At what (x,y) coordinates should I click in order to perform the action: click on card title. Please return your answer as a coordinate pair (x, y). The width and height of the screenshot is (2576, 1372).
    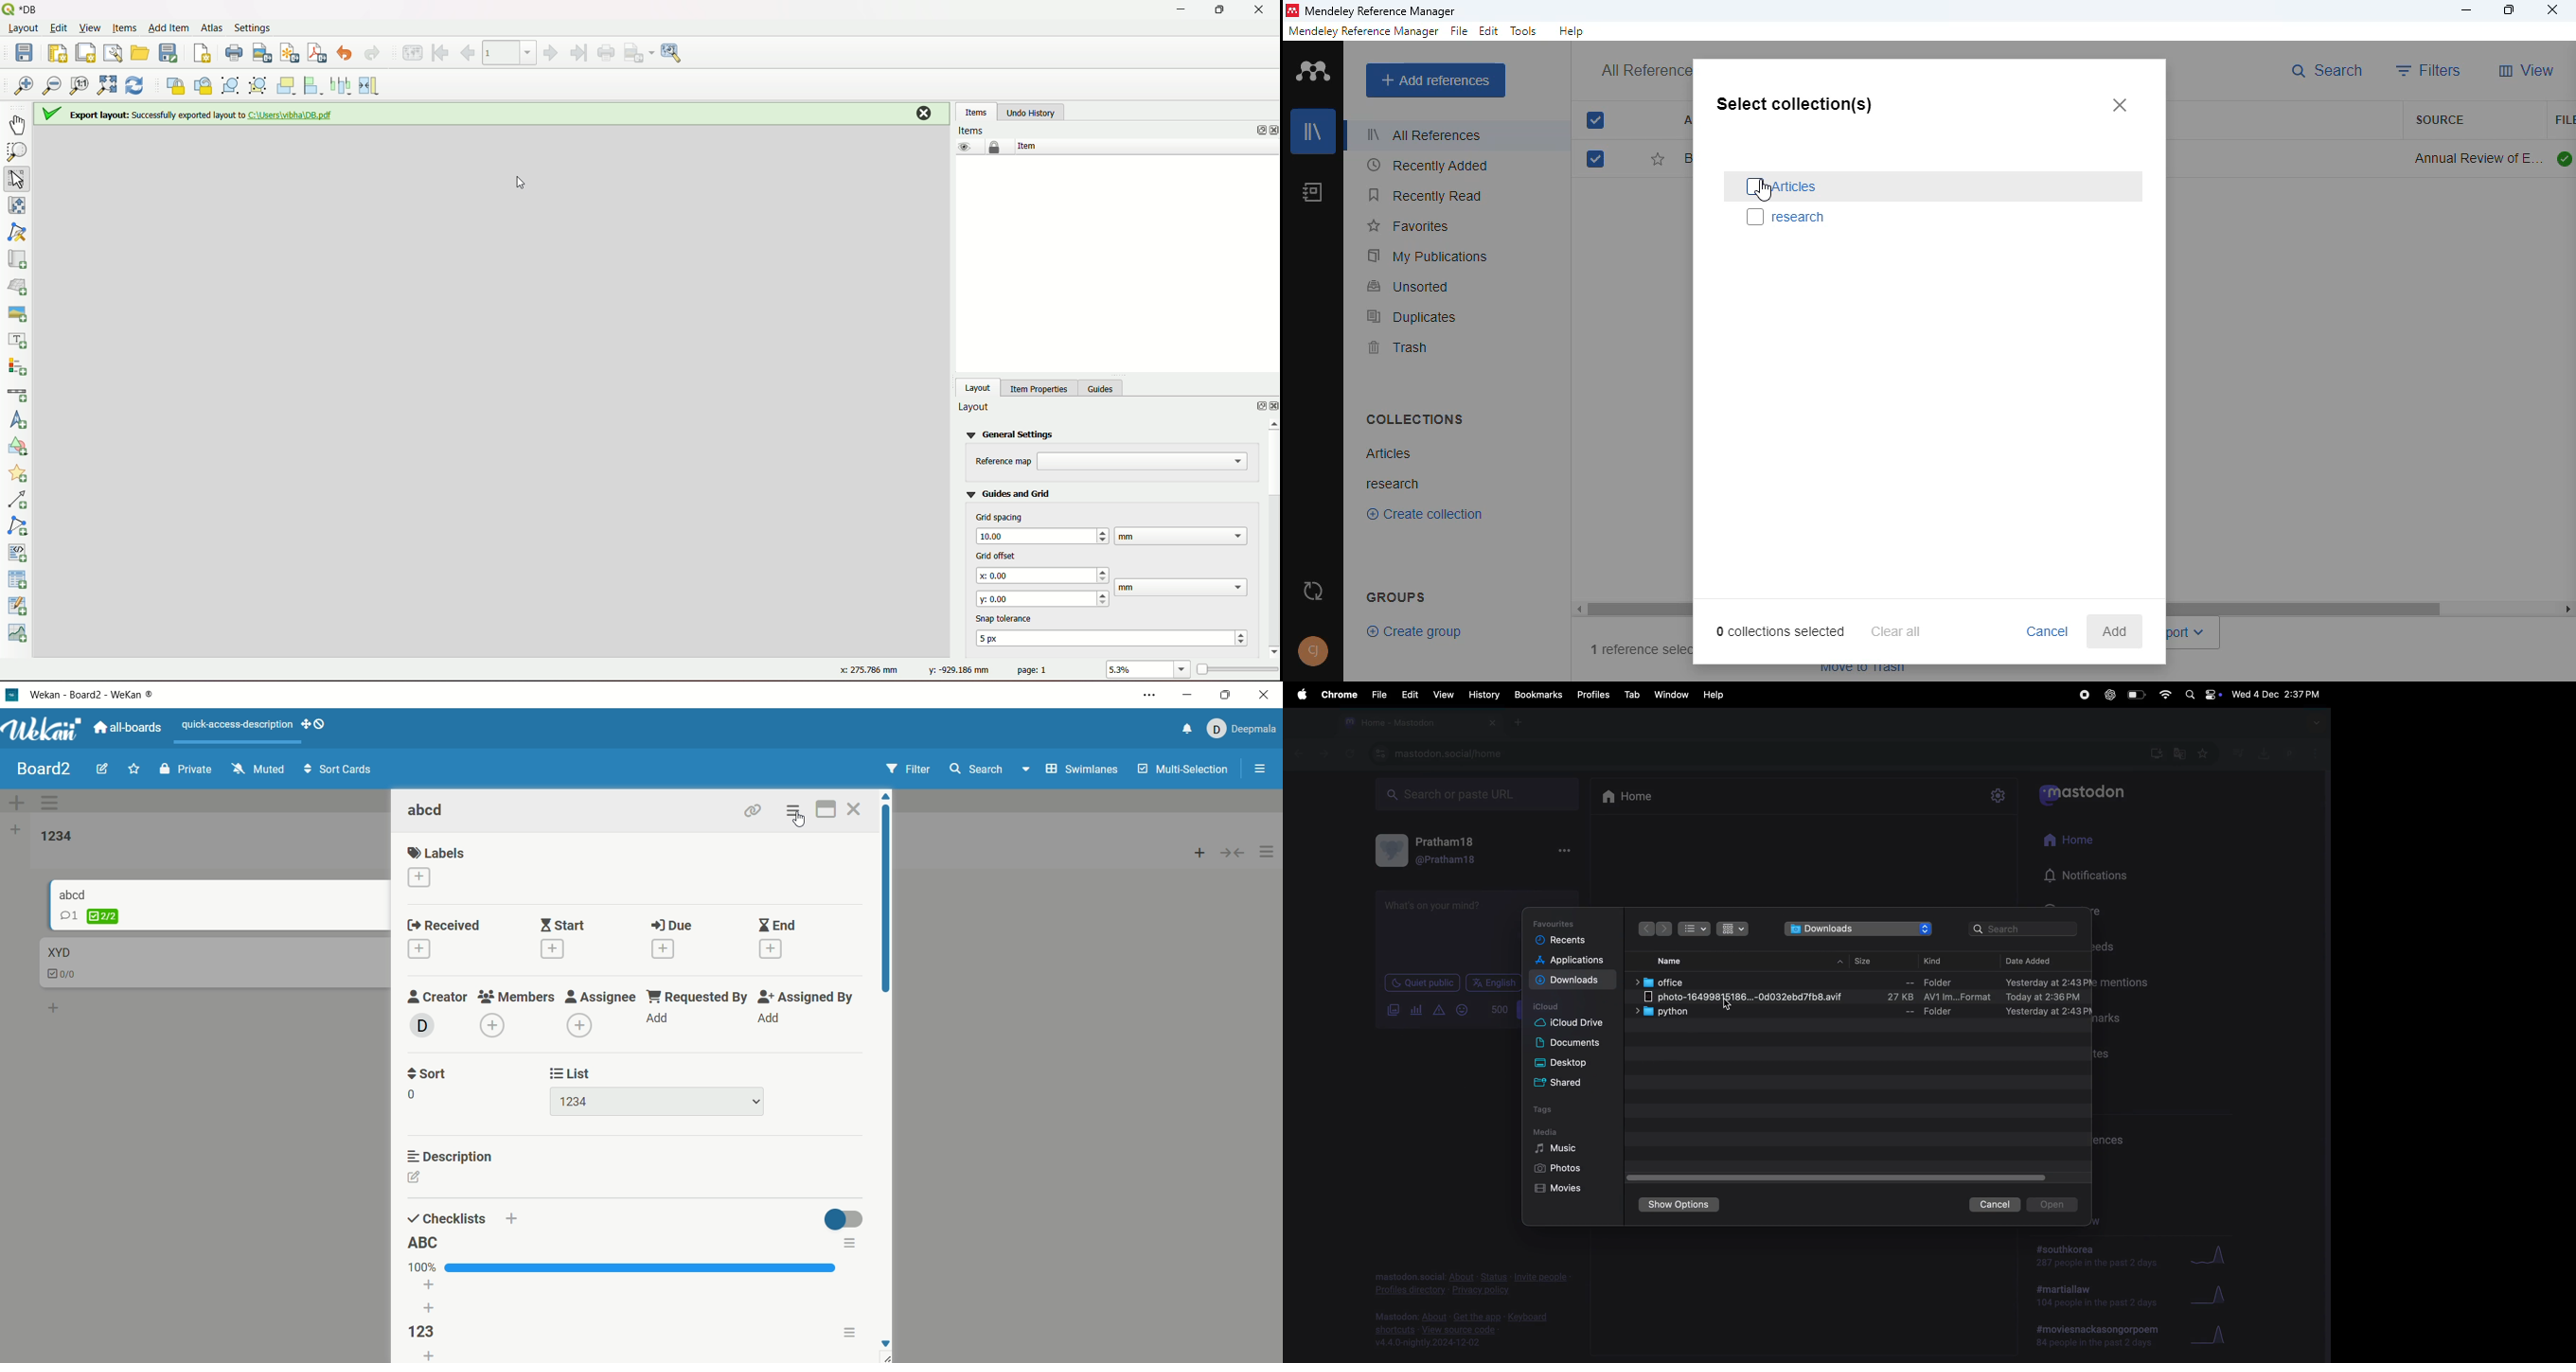
    Looking at the image, I should click on (59, 951).